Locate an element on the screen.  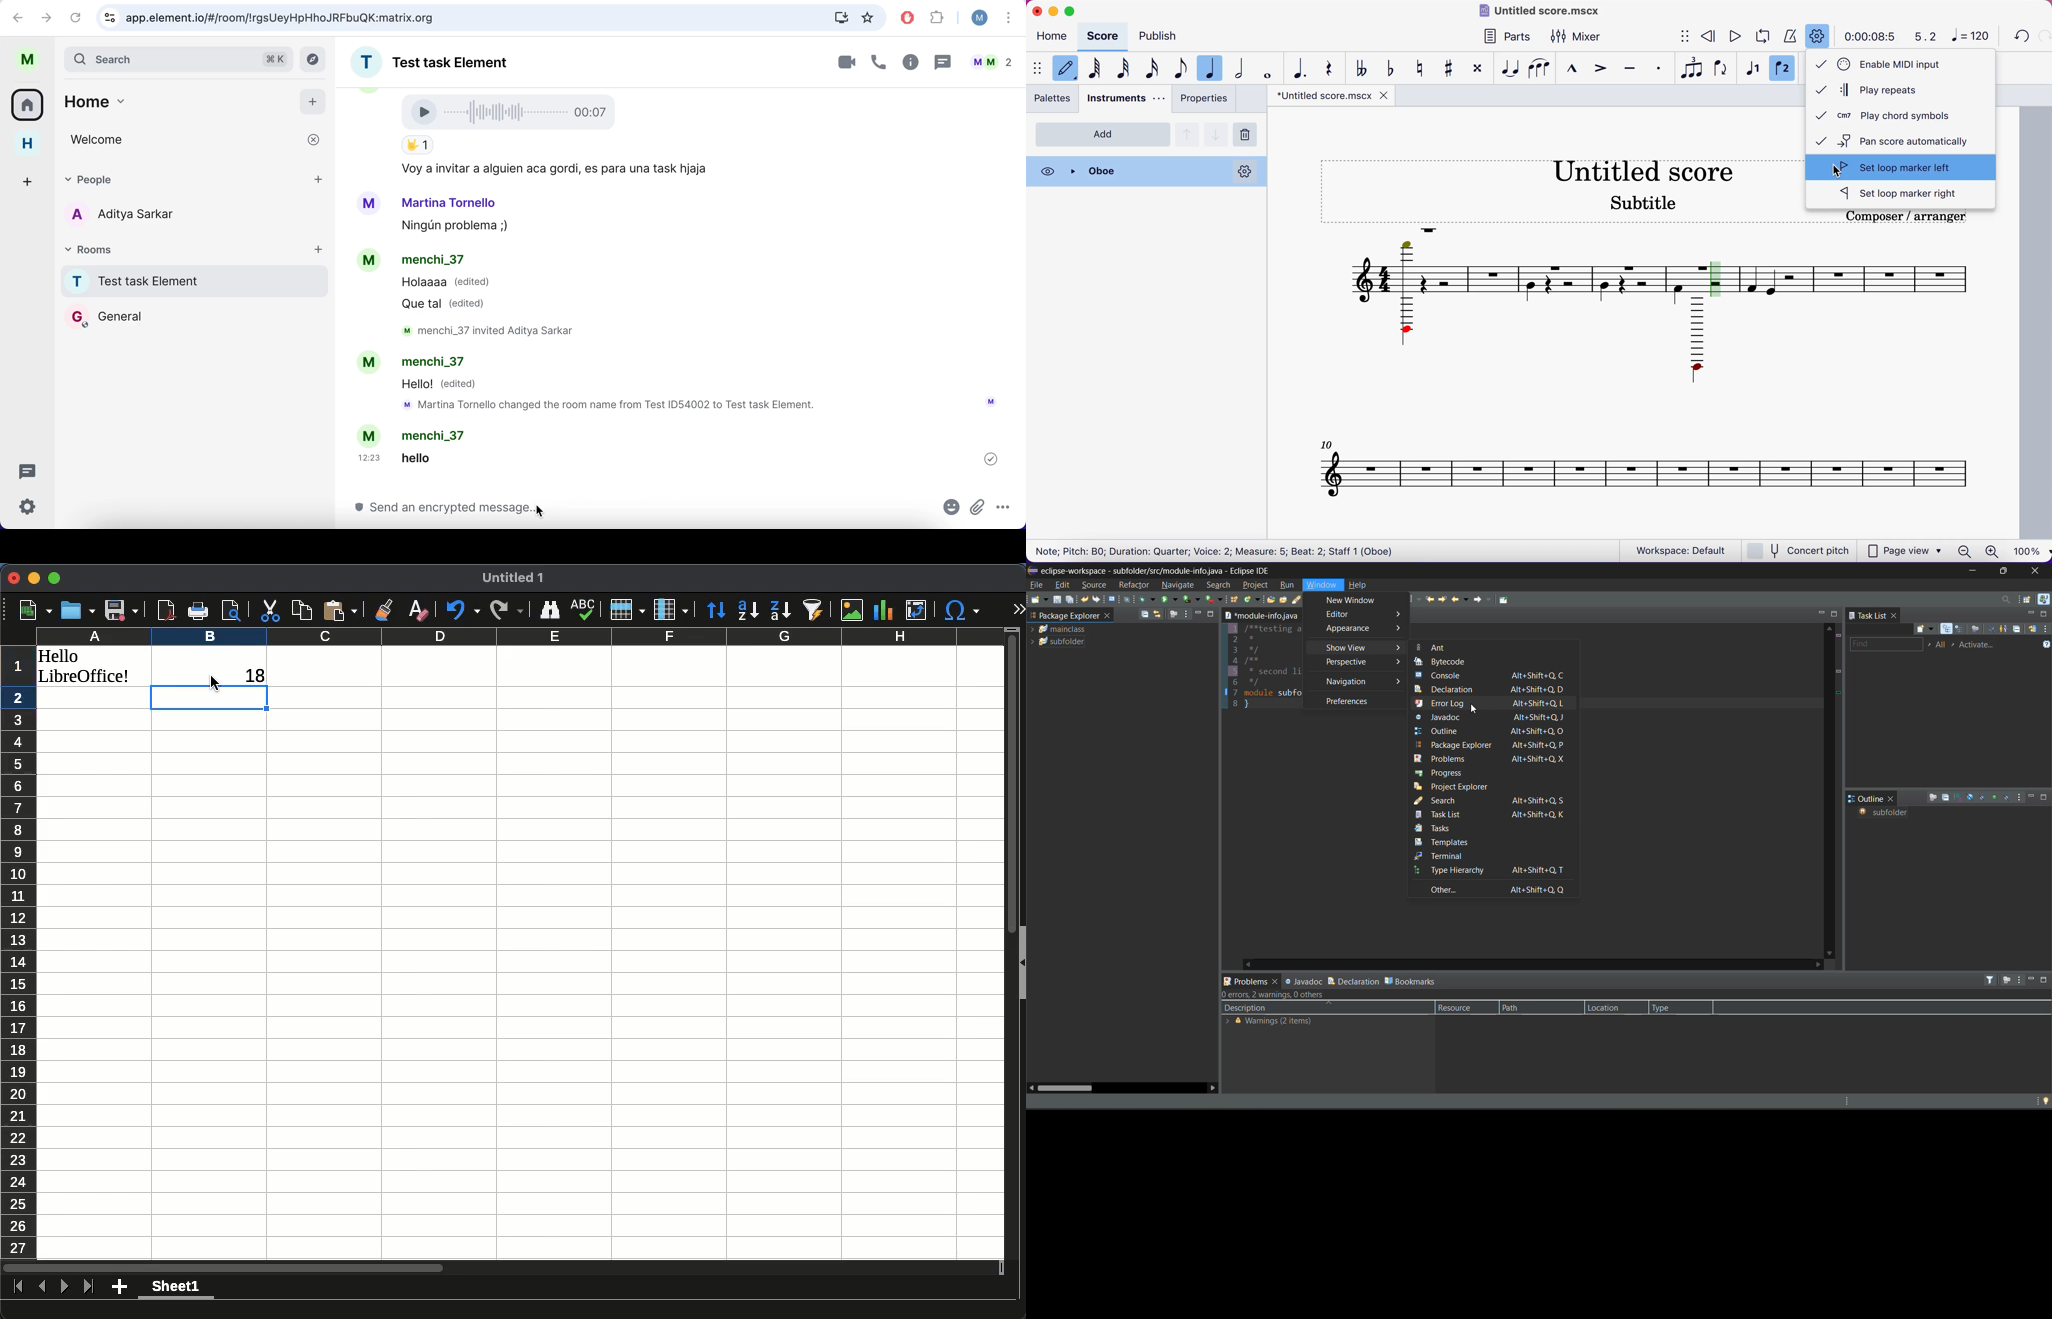
tip of the day is located at coordinates (2043, 1101).